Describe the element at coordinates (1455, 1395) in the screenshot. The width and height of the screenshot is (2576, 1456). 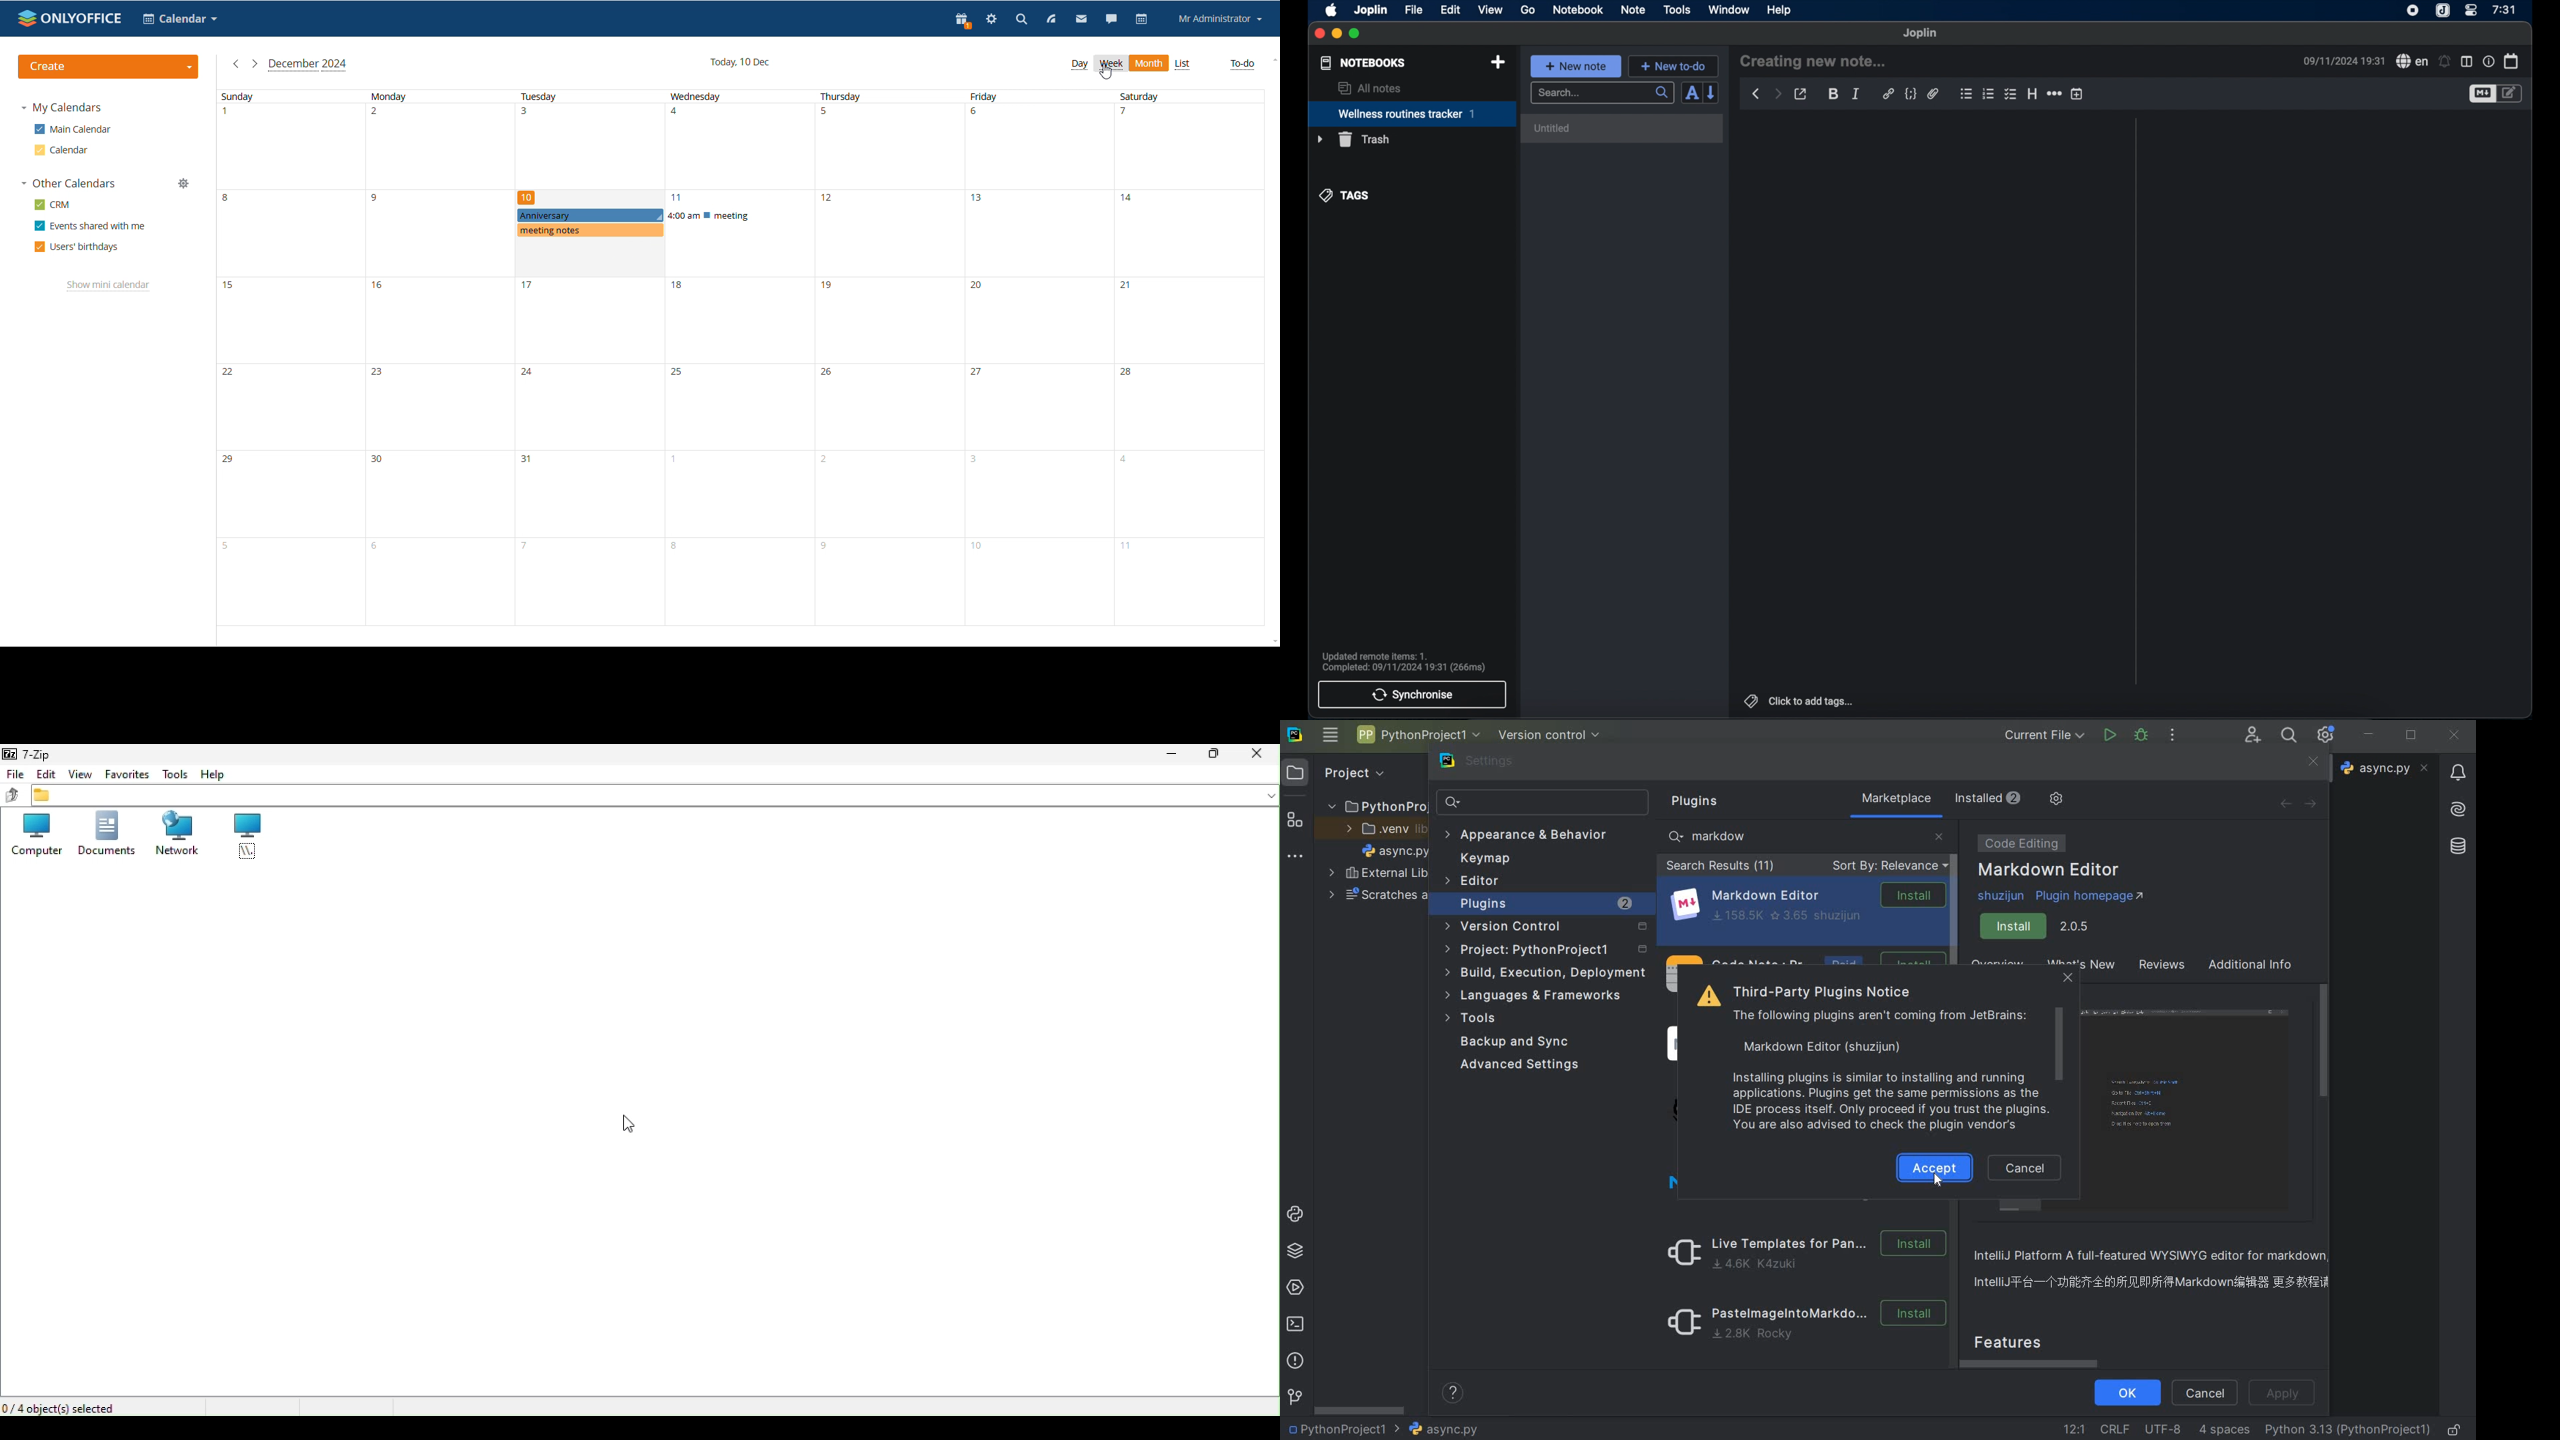
I see `help` at that location.